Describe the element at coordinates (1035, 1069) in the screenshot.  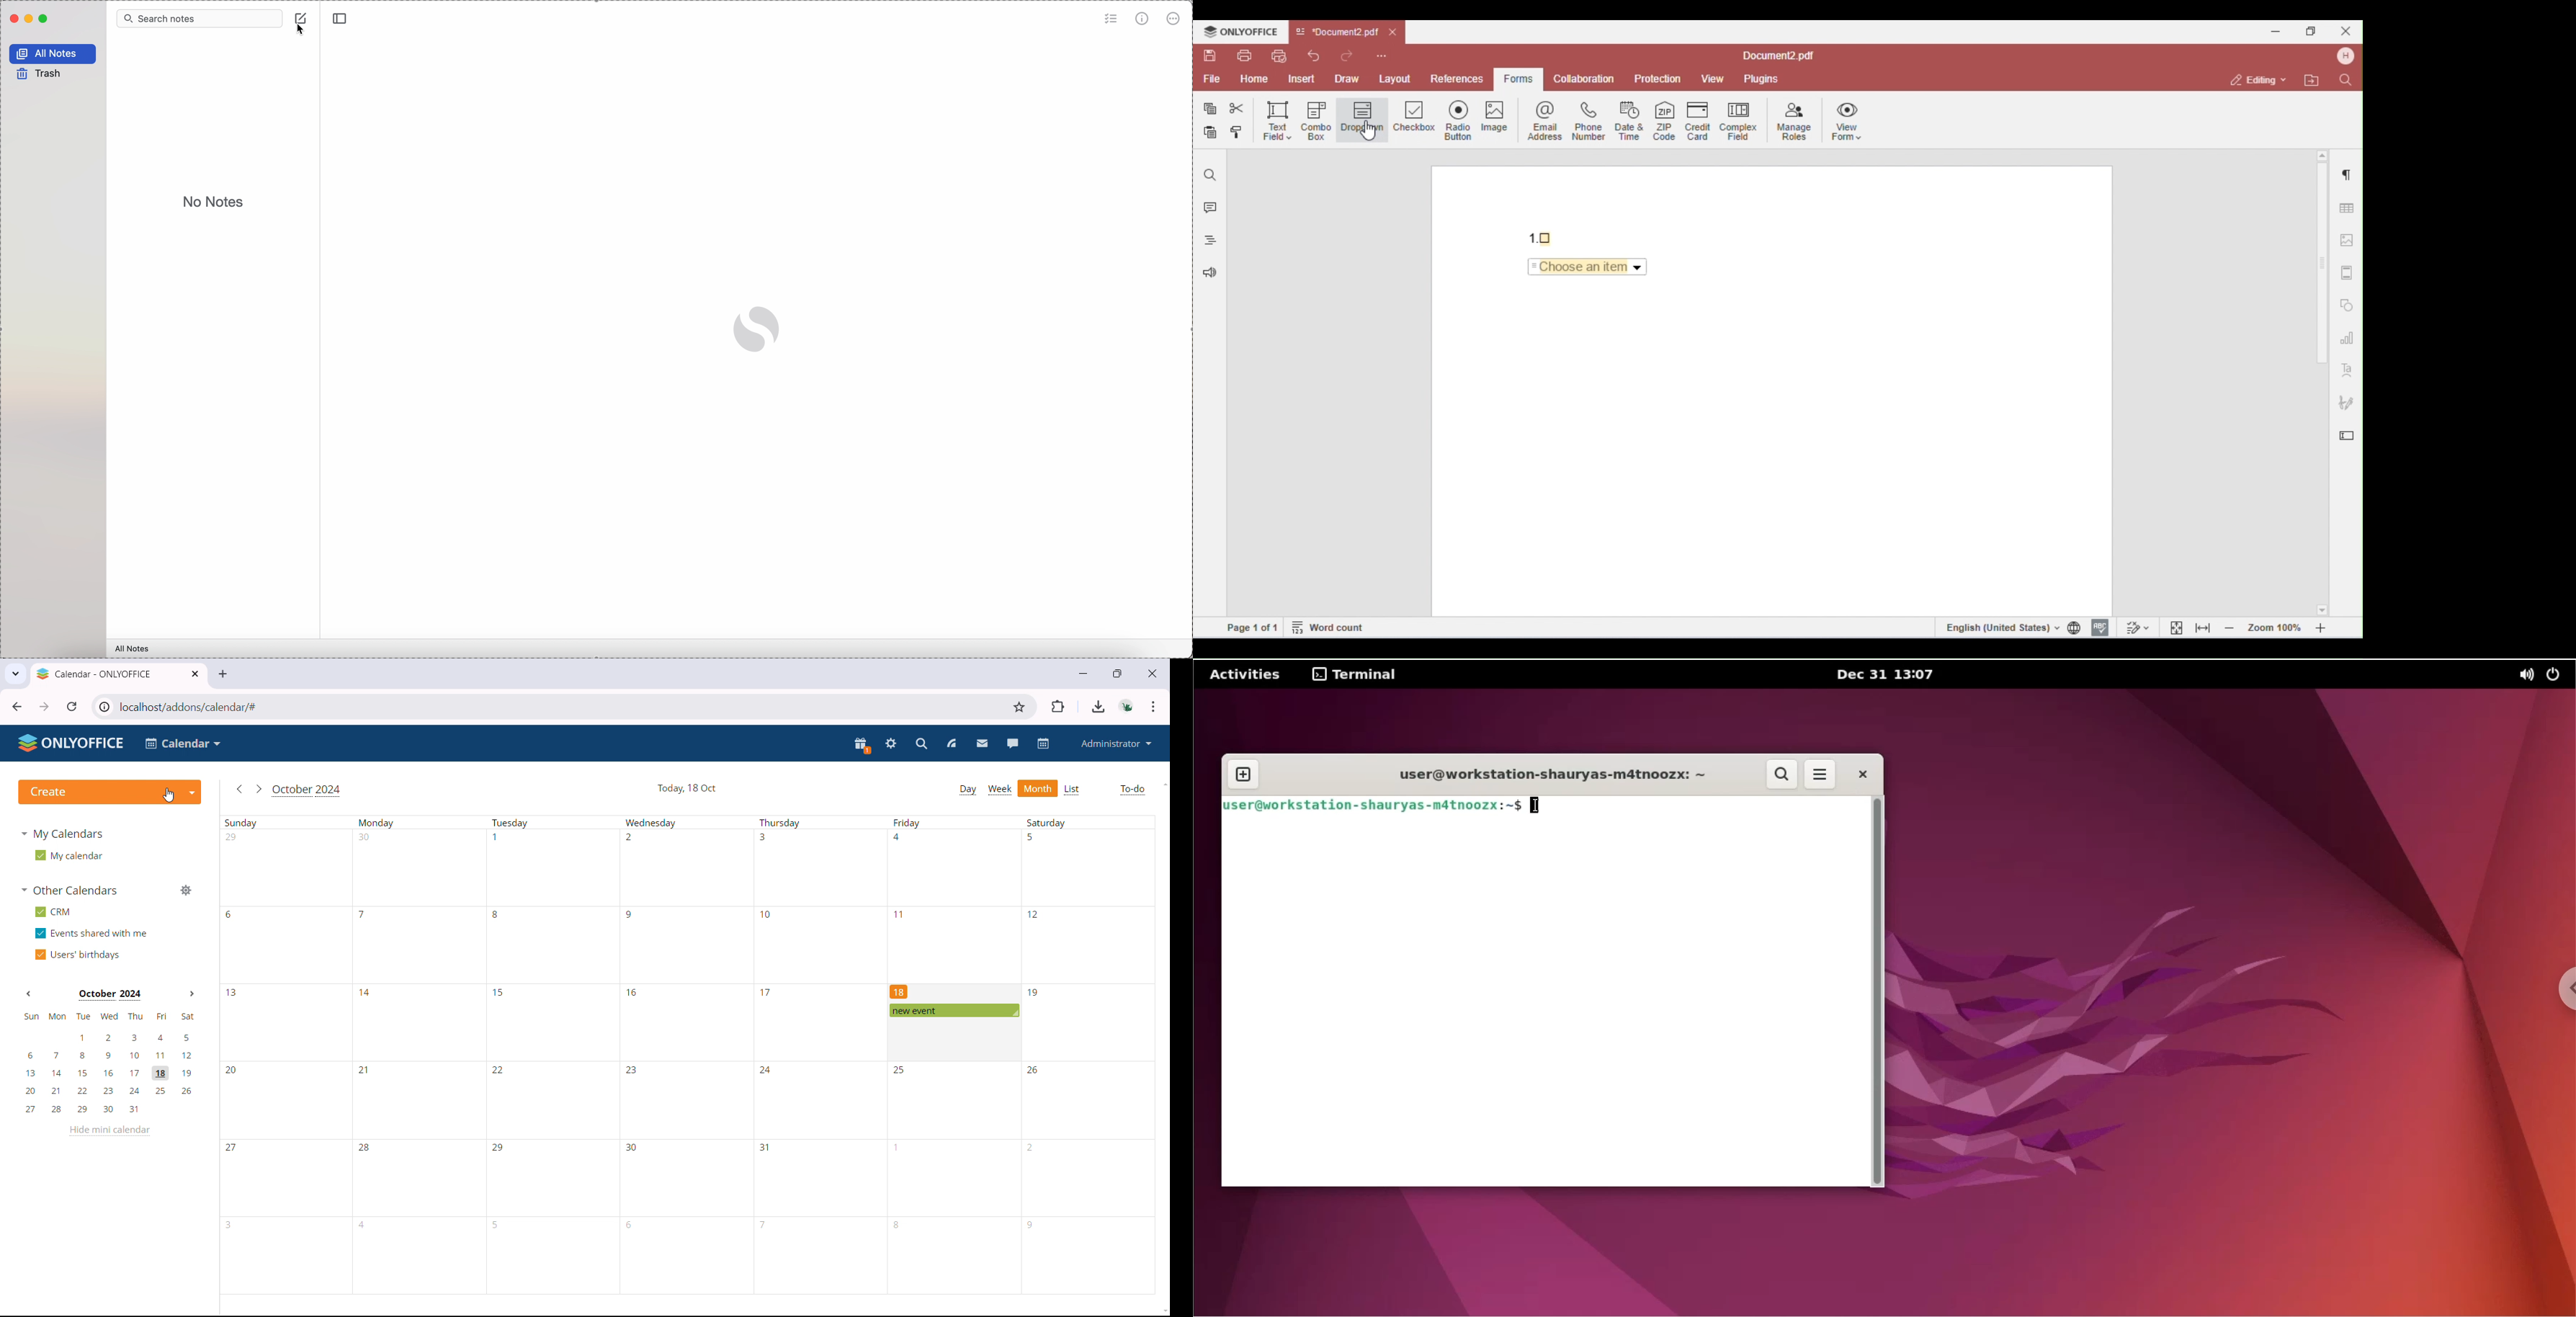
I see `26` at that location.